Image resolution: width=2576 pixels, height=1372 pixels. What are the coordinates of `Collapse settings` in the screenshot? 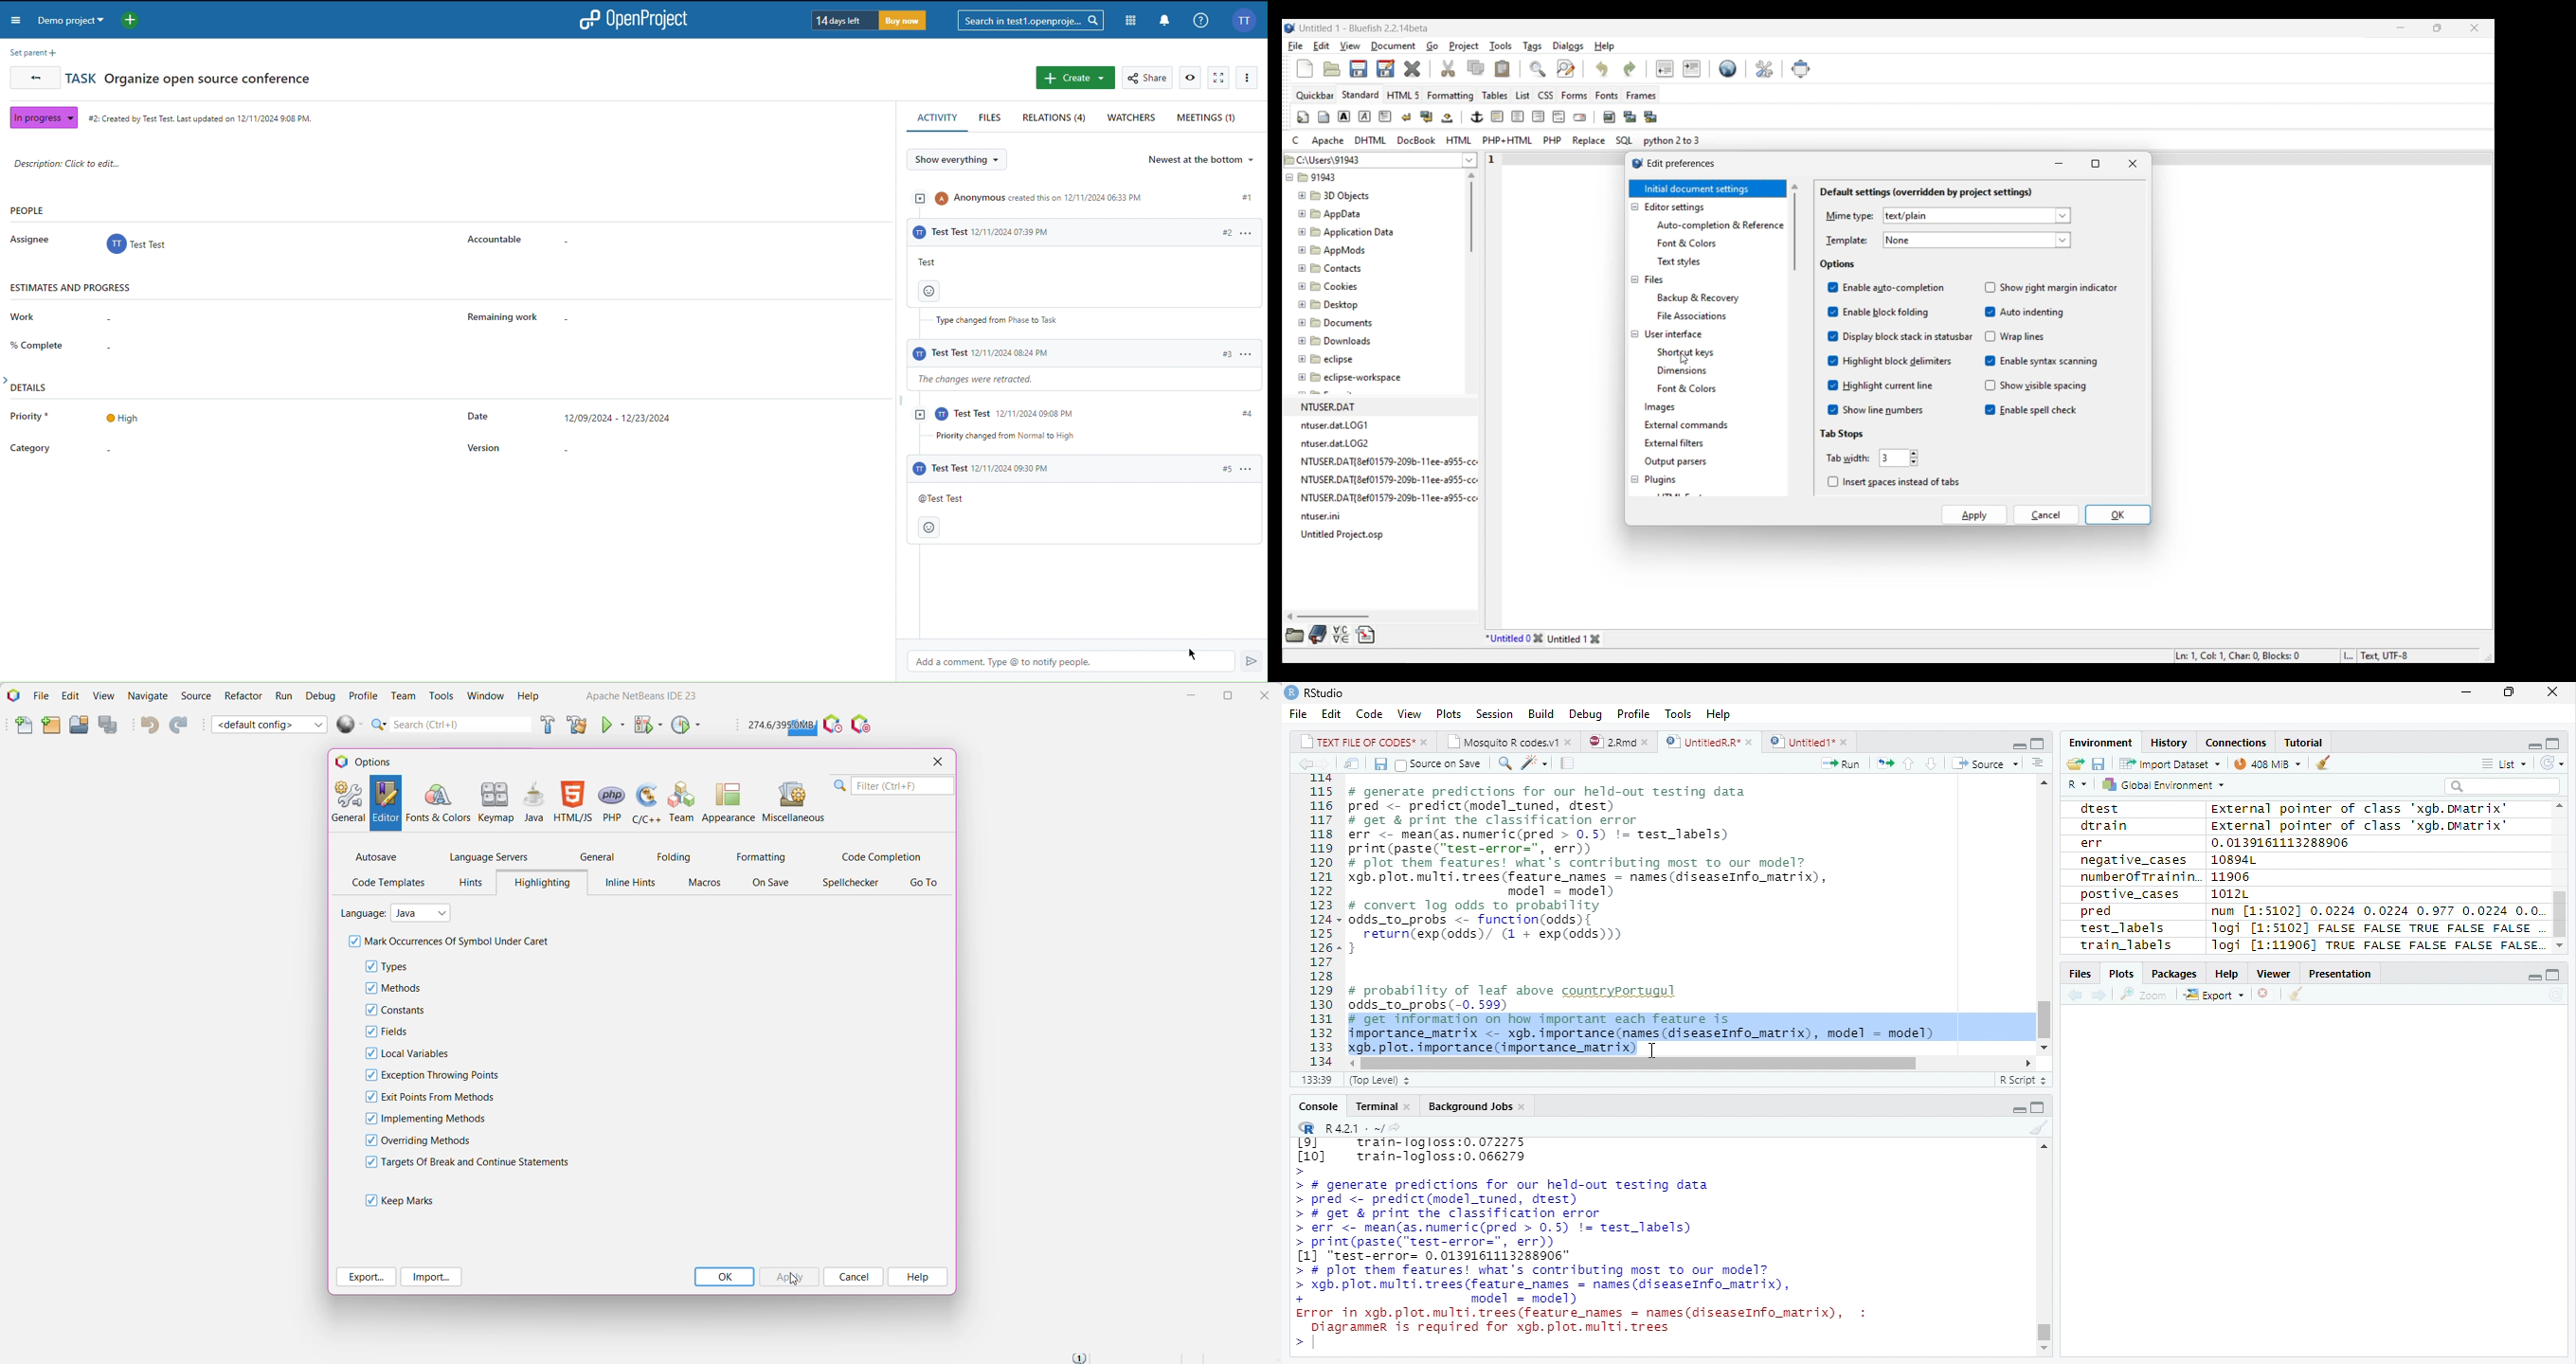 It's located at (1634, 344).